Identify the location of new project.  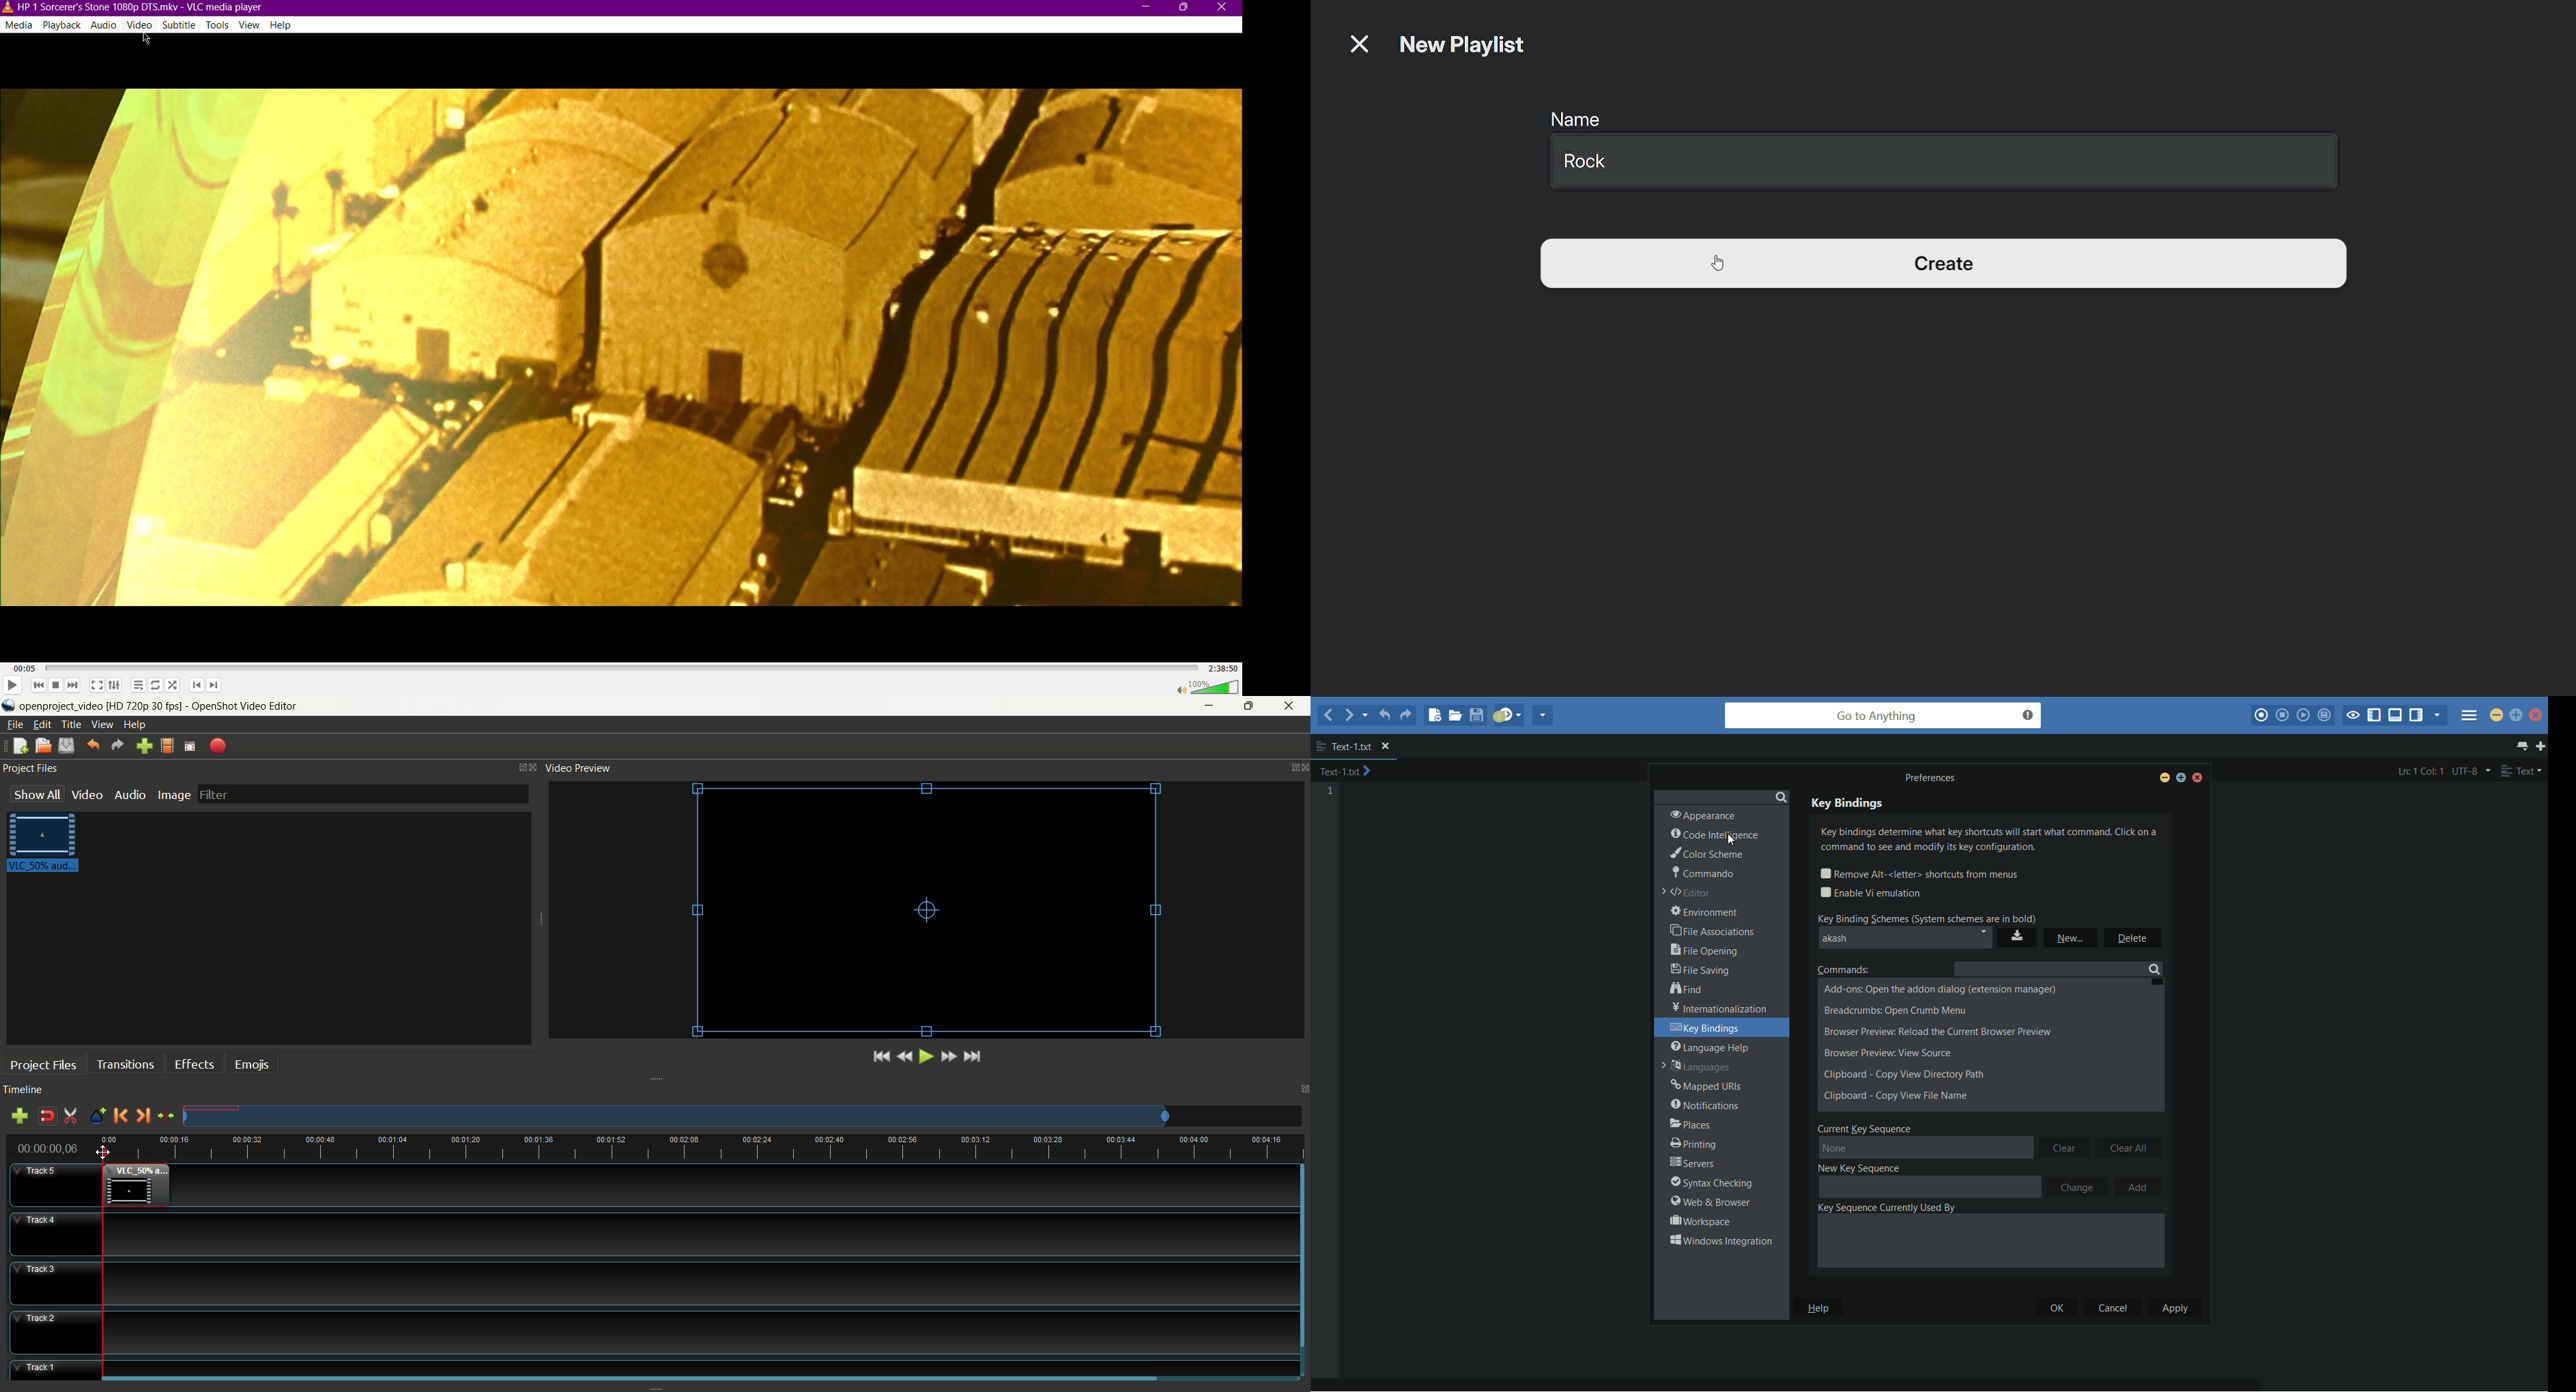
(20, 746).